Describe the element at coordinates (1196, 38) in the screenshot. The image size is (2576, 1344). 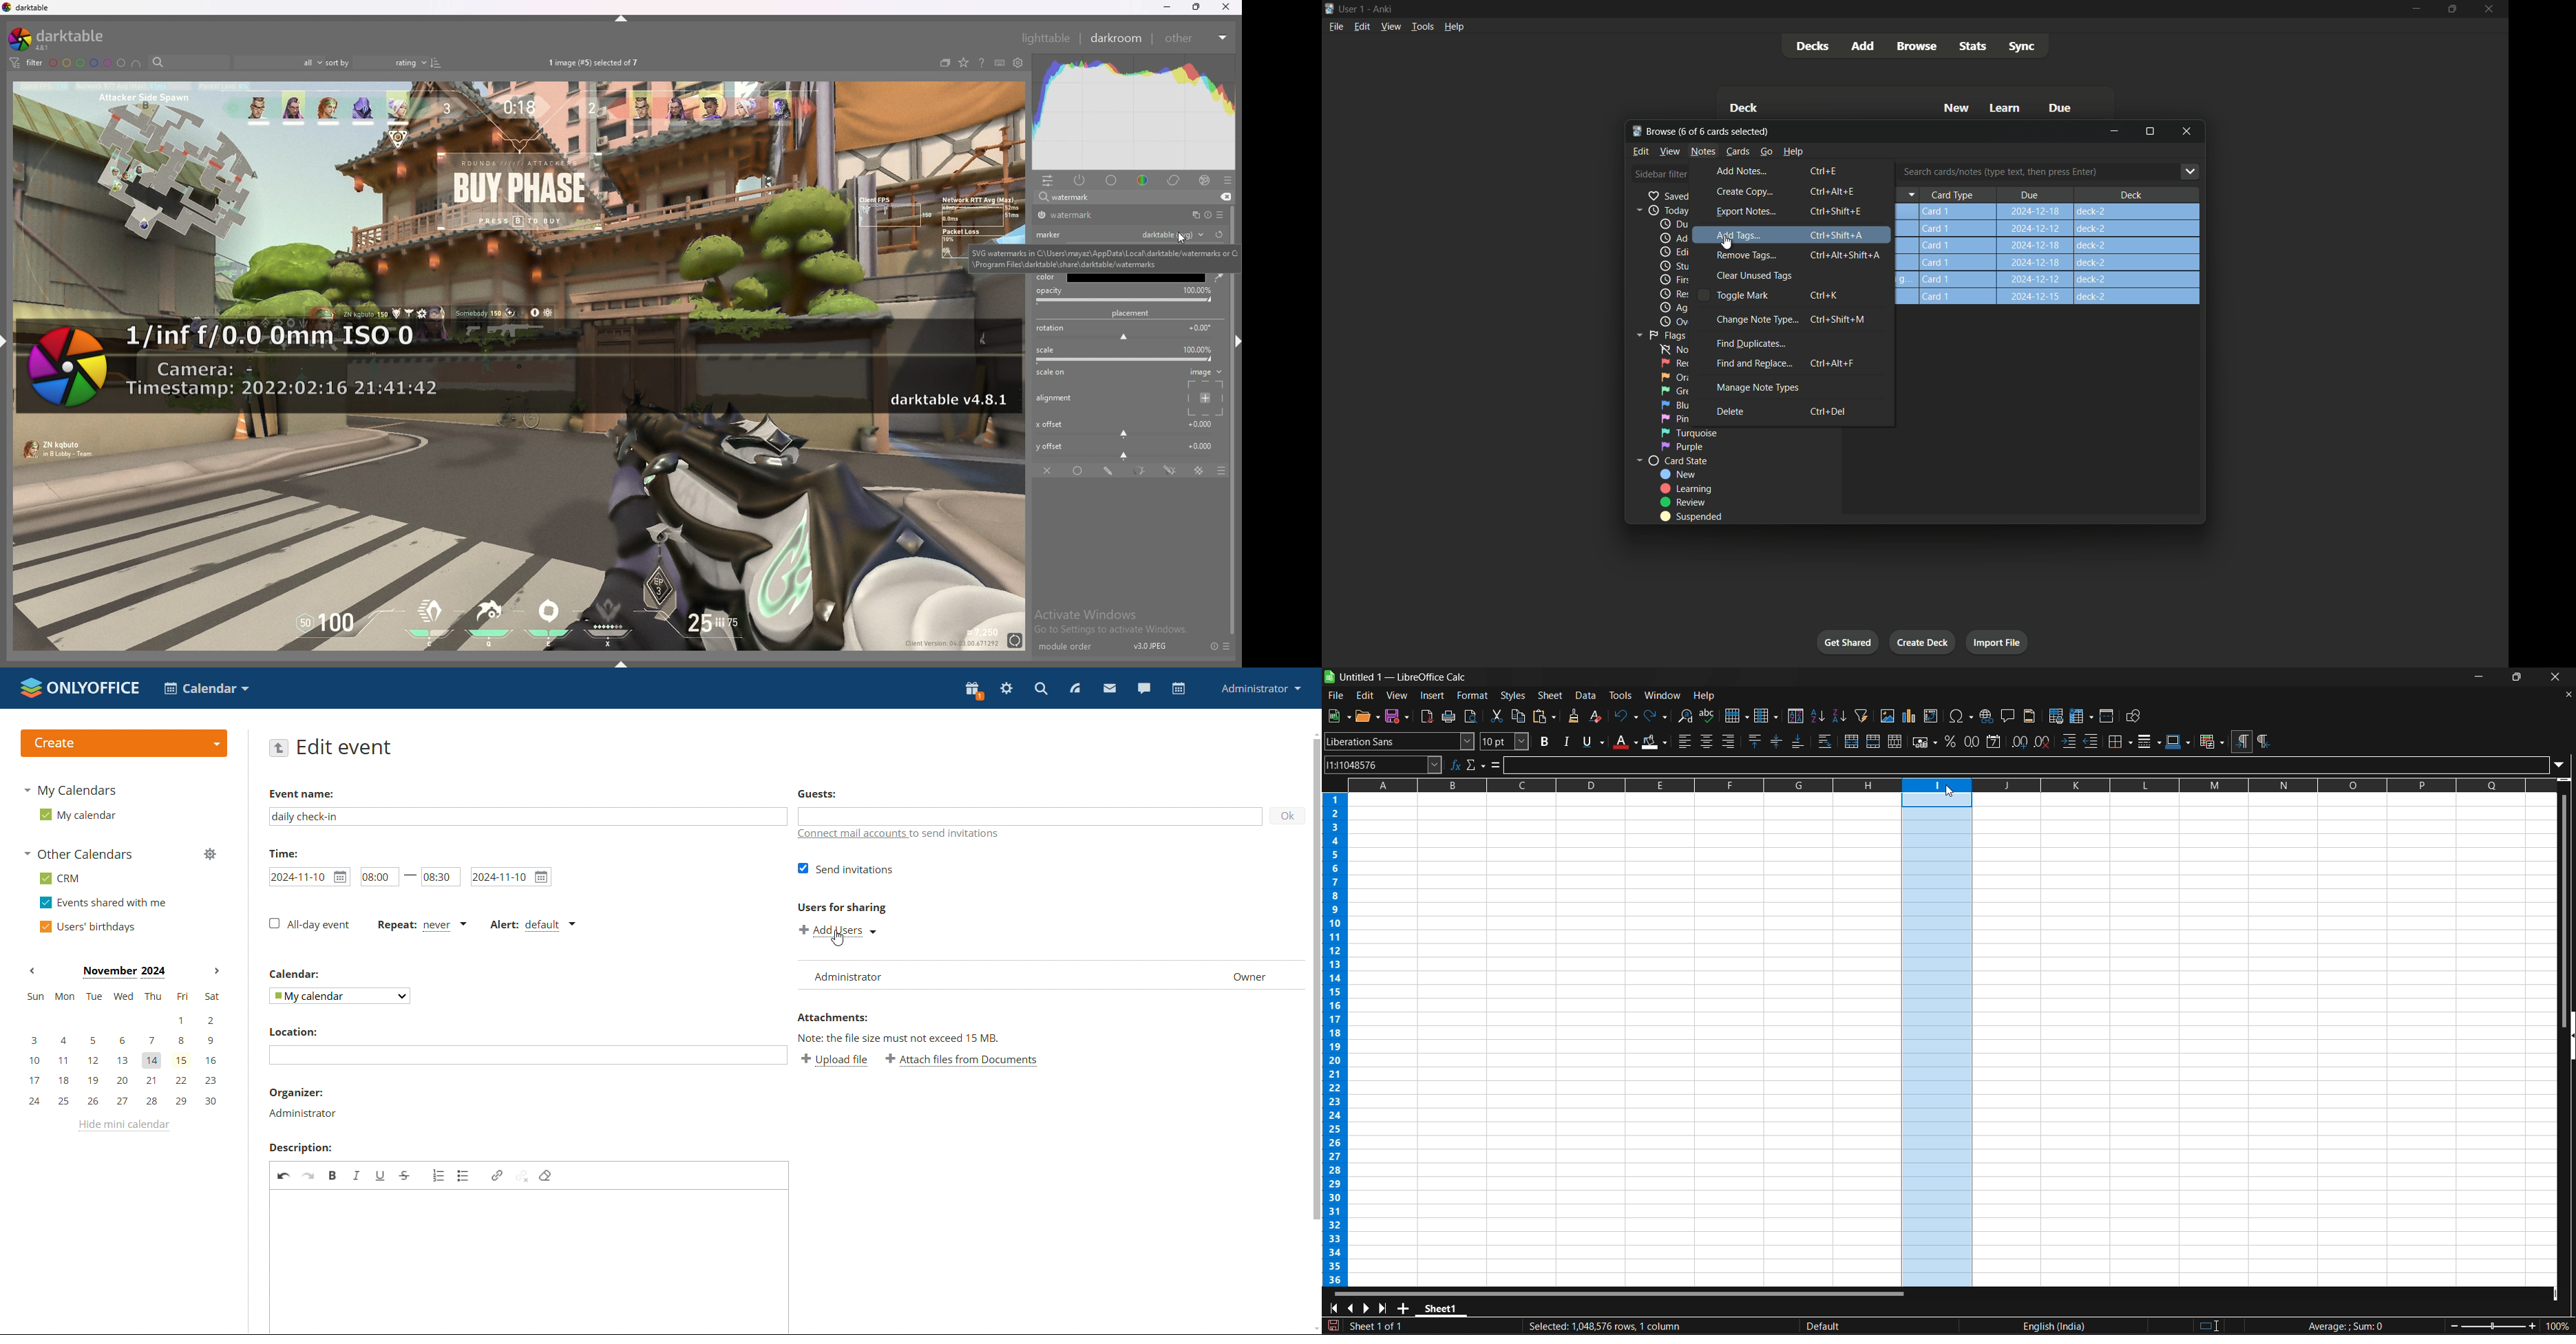
I see `other` at that location.